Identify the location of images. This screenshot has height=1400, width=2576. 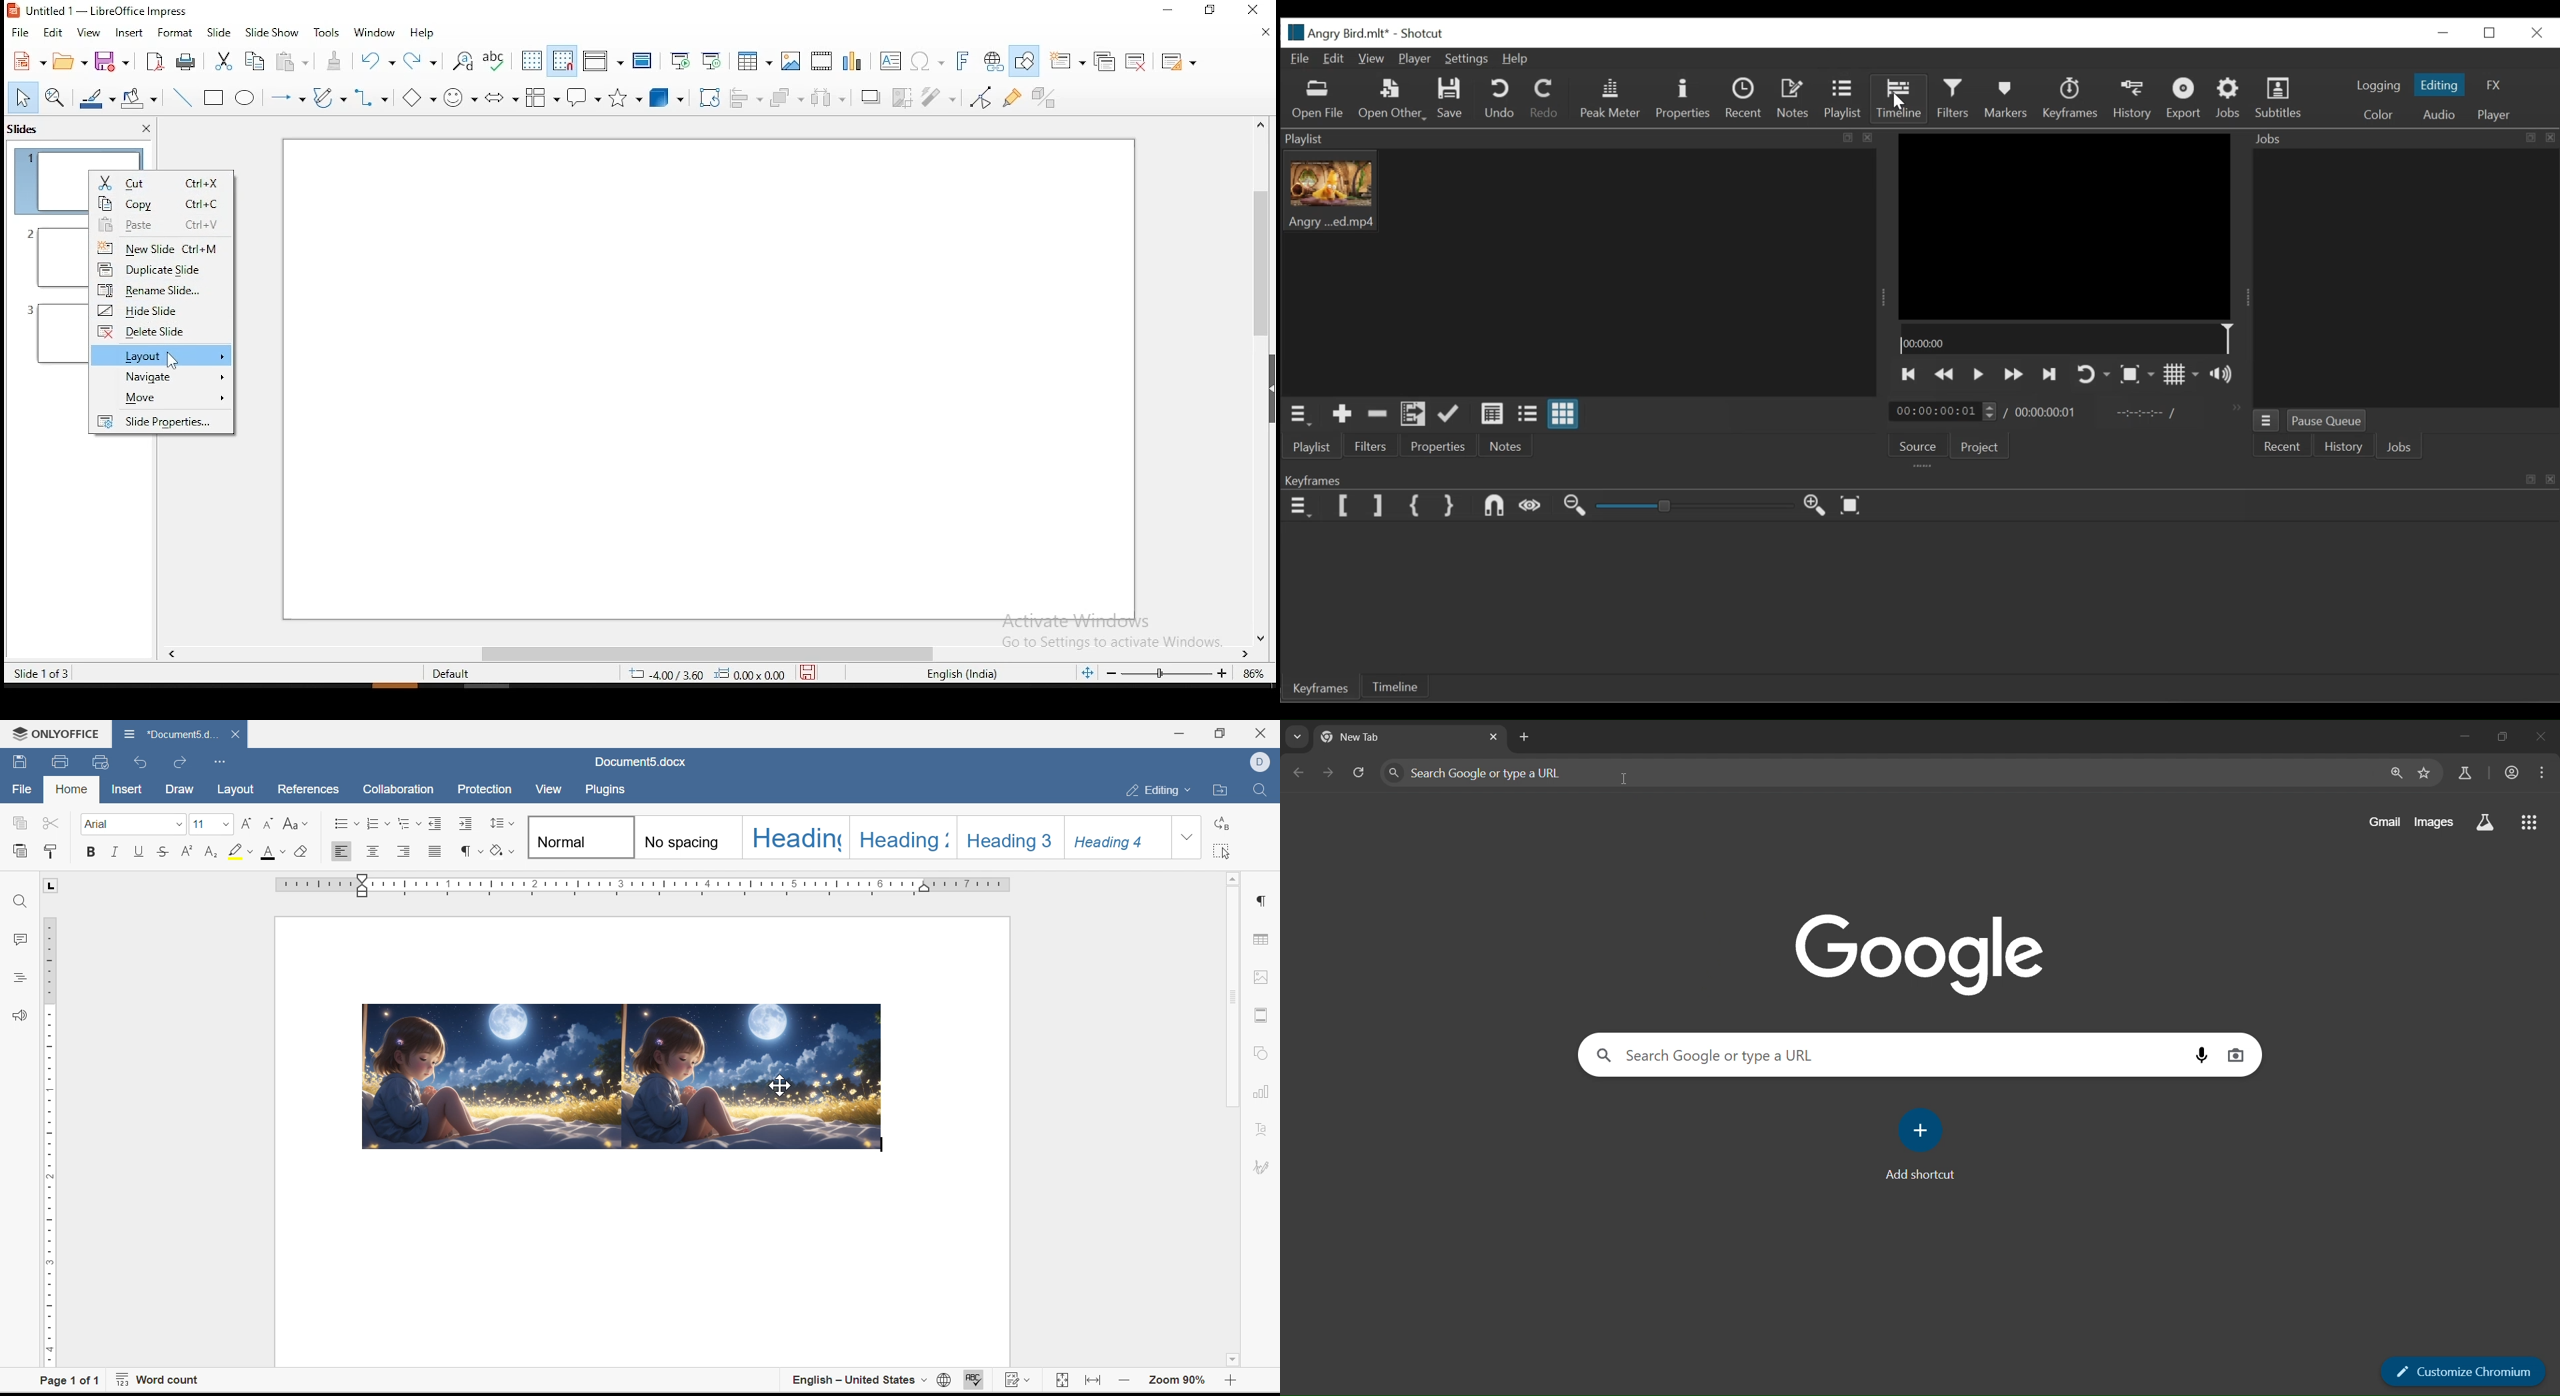
(2434, 822).